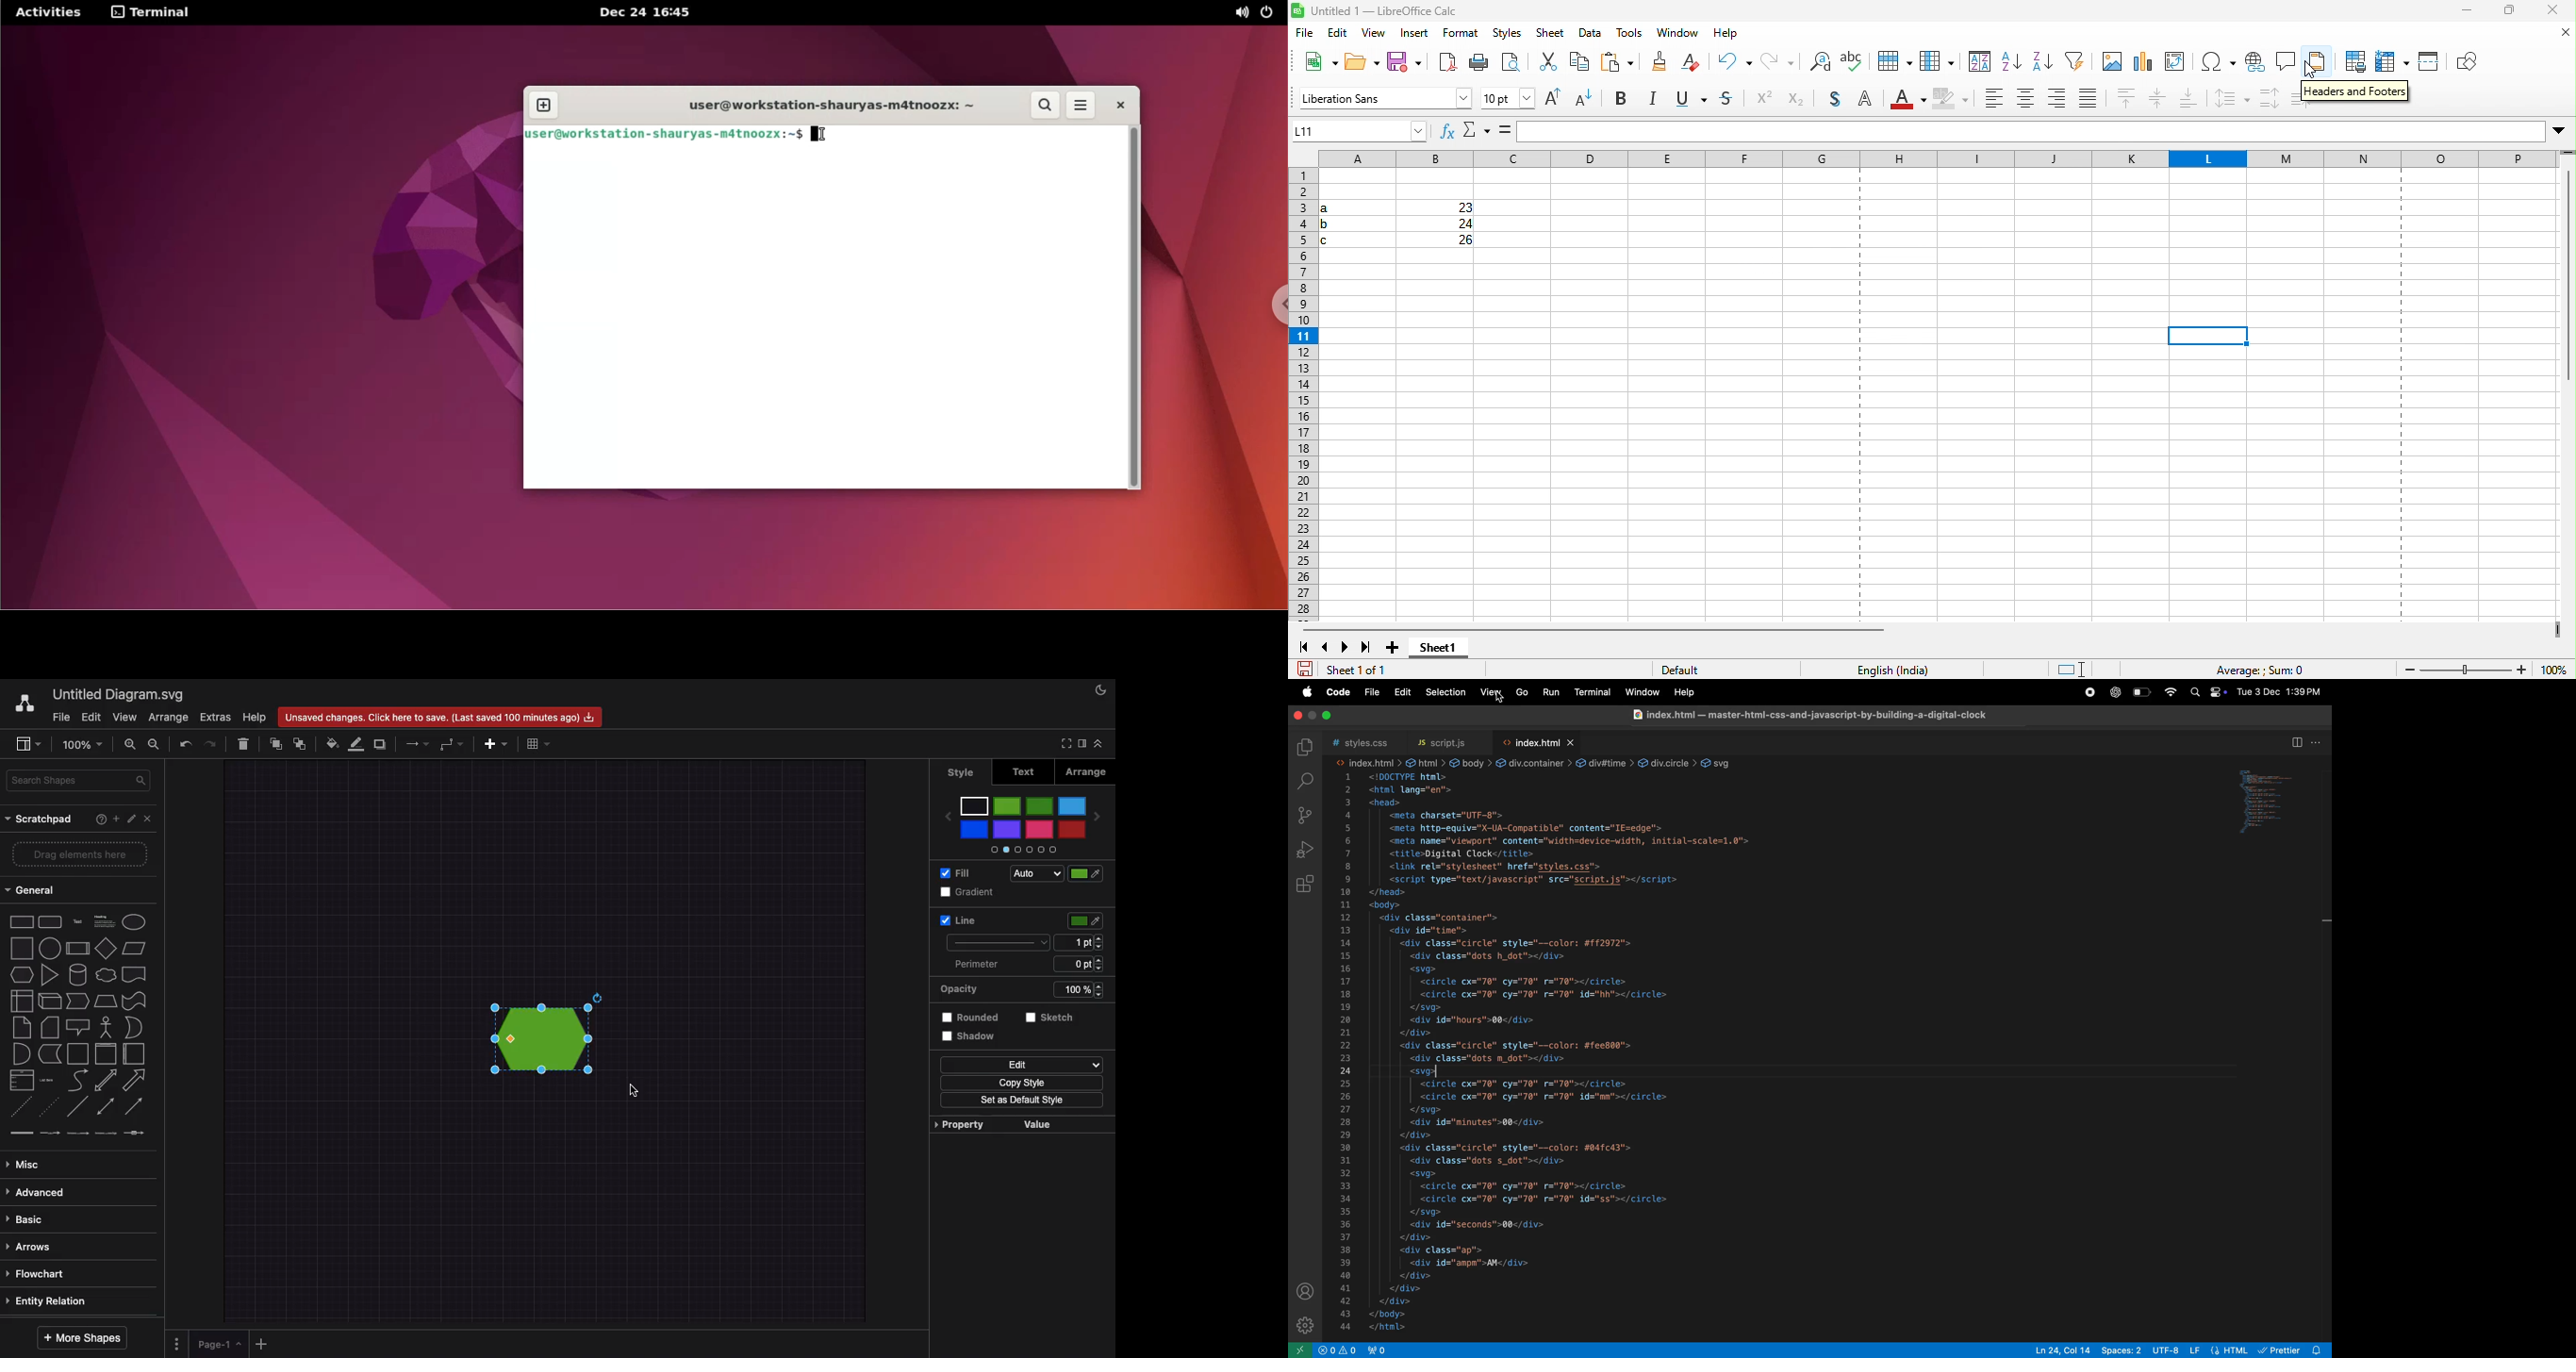 The width and height of the screenshot is (2576, 1372). Describe the element at coordinates (2320, 63) in the screenshot. I see `headers and footers` at that location.